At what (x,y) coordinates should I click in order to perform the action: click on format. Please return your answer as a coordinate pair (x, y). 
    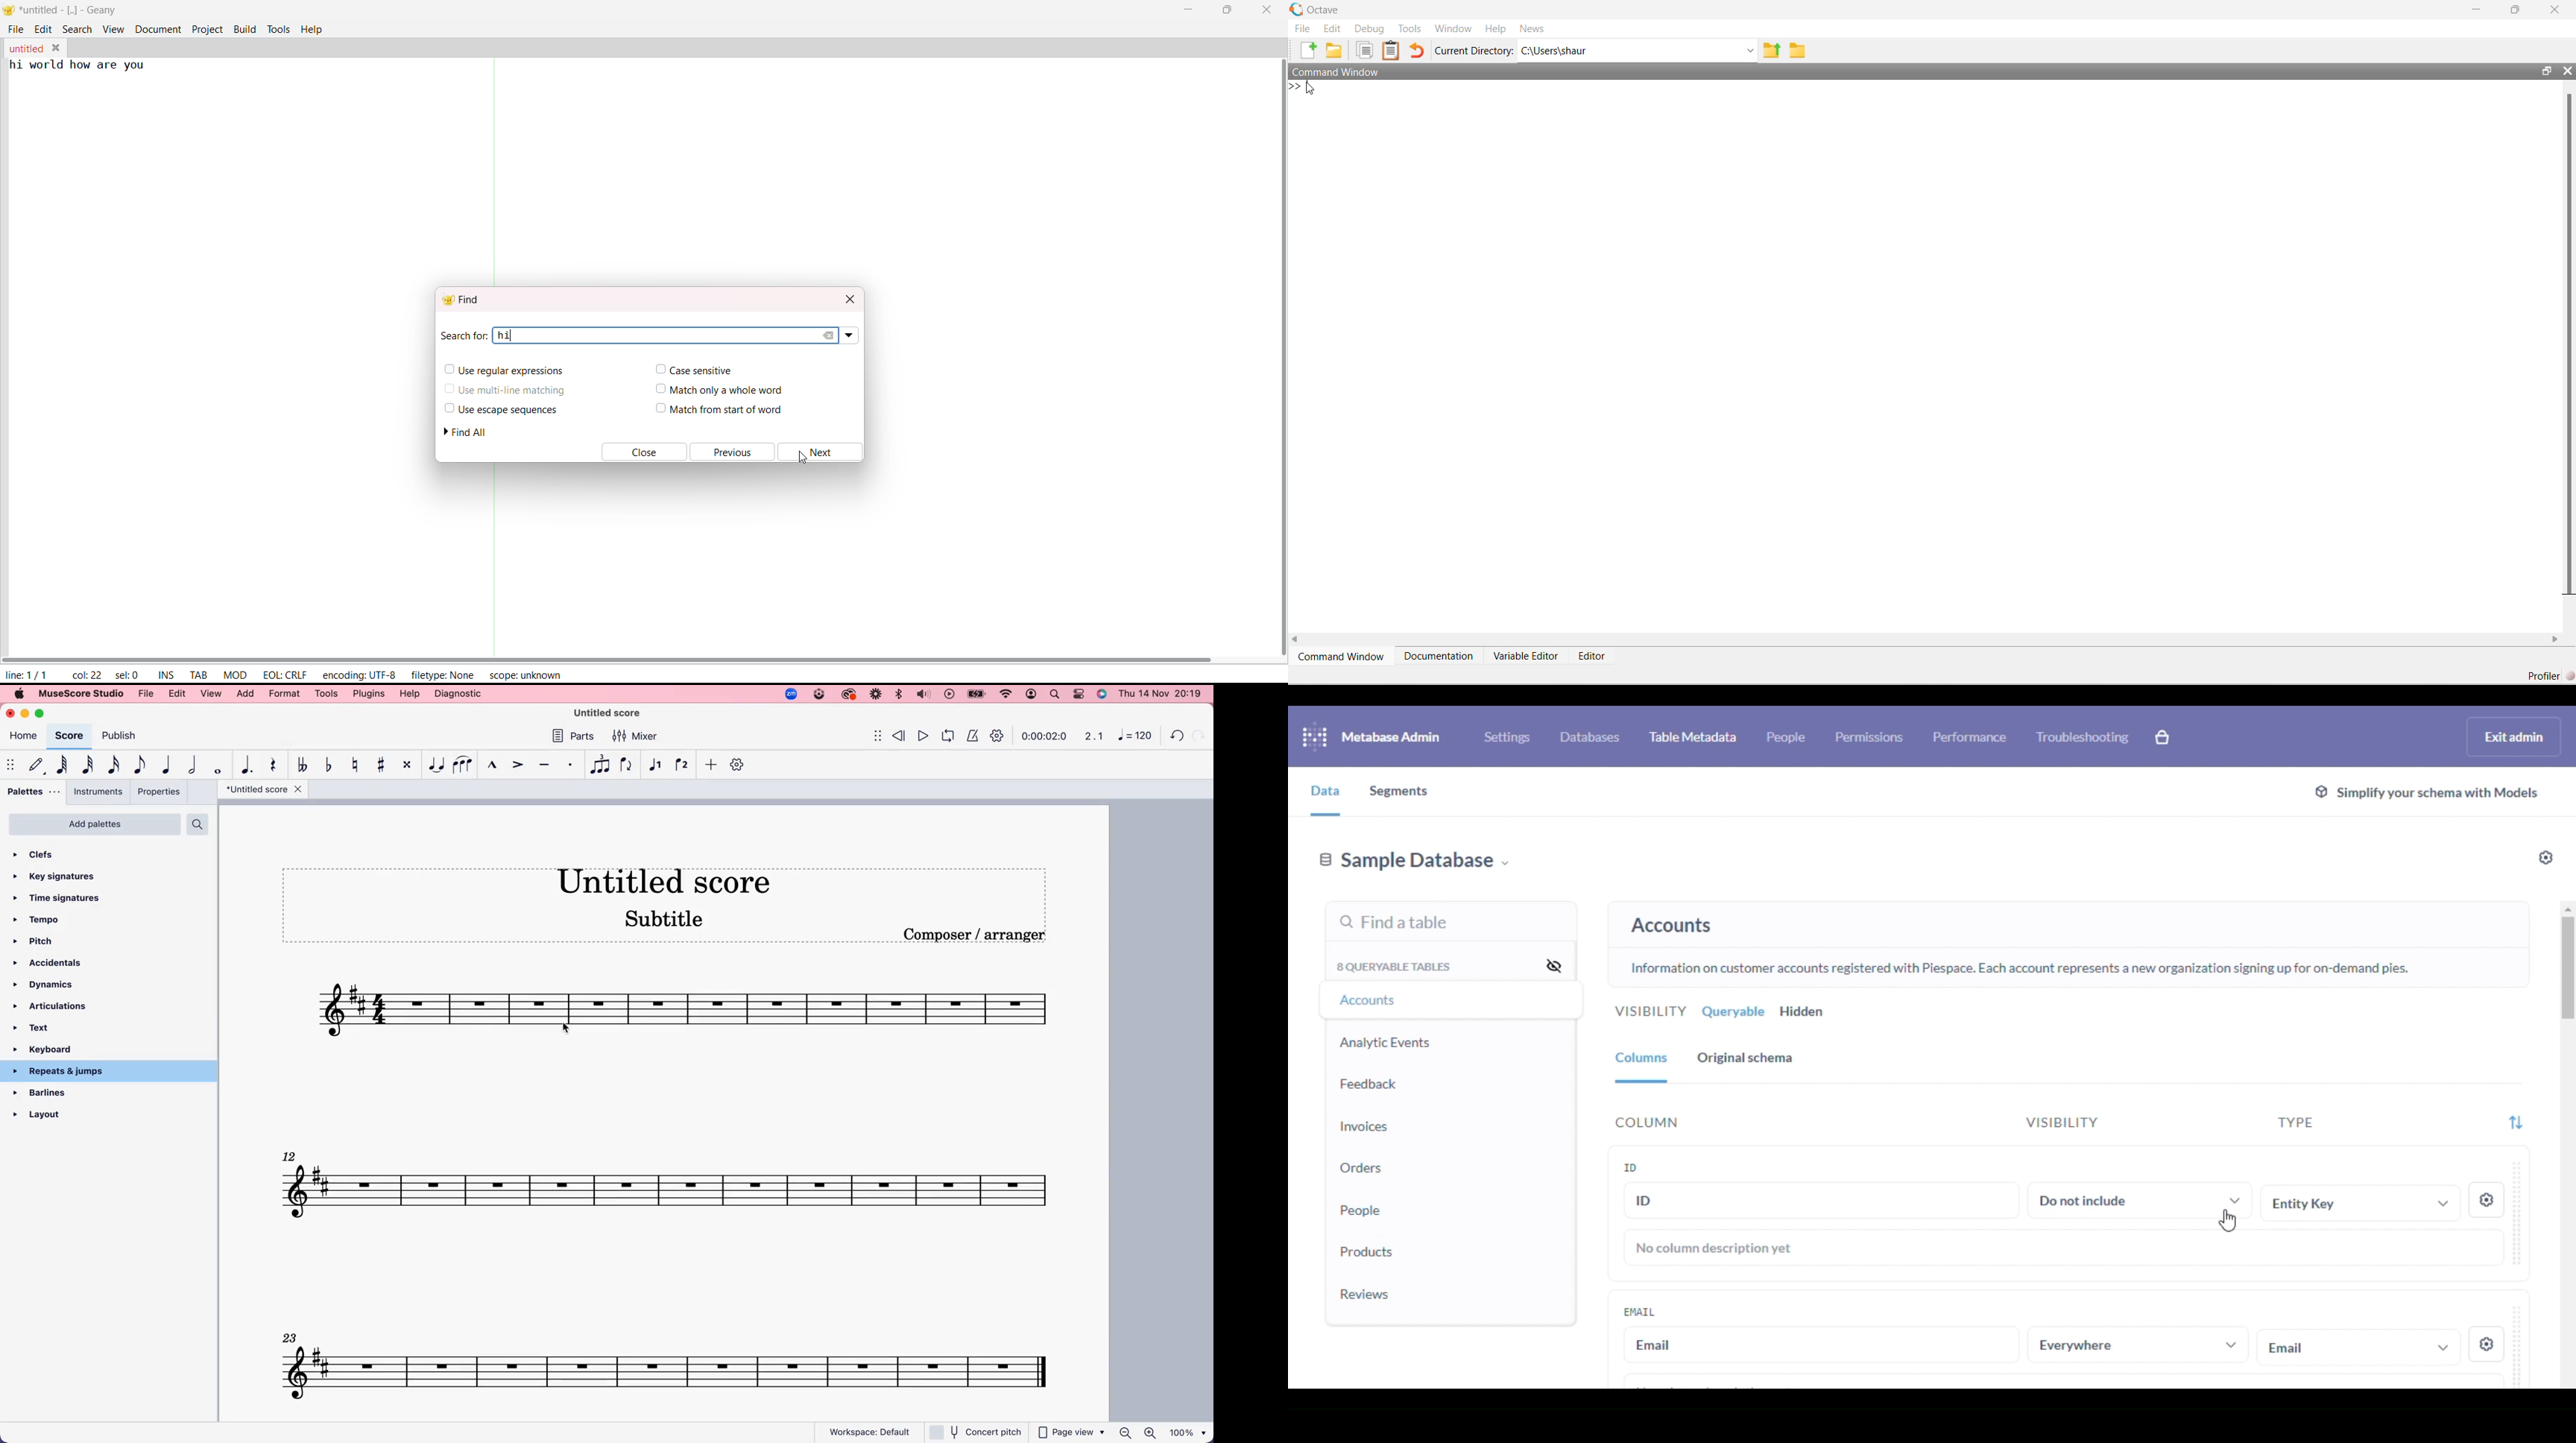
    Looking at the image, I should click on (284, 693).